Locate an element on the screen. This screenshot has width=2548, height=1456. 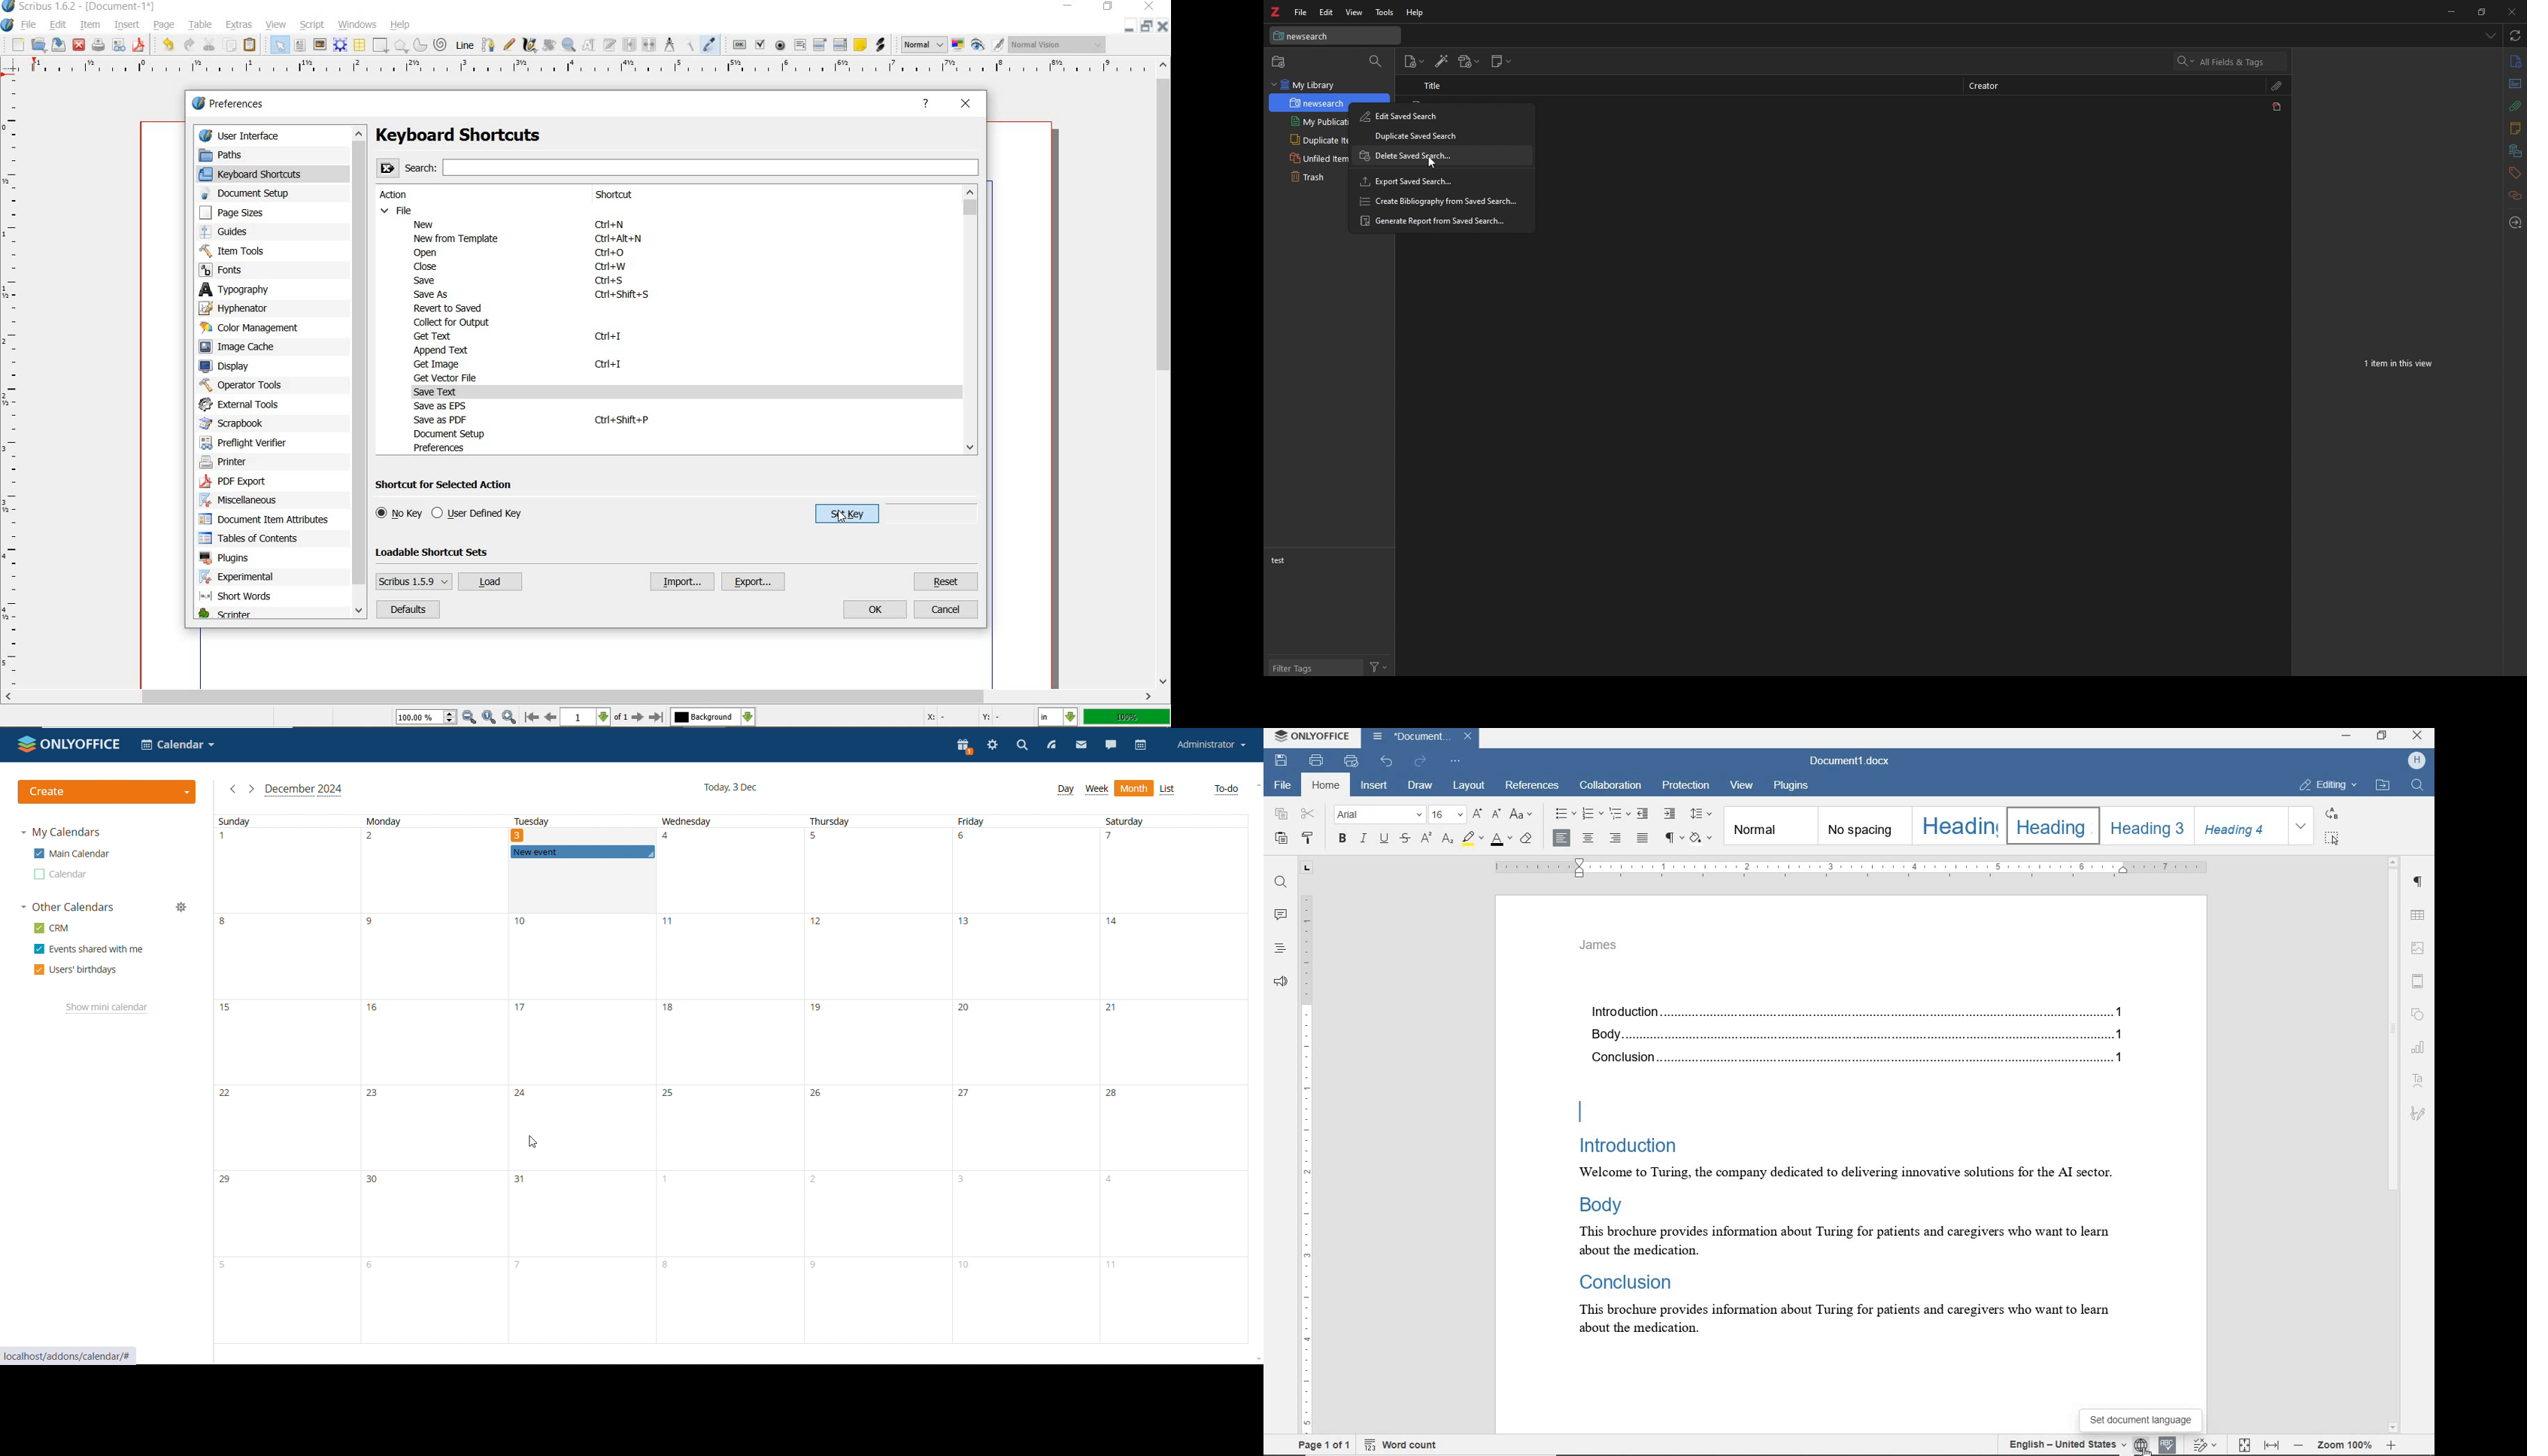
justified is located at coordinates (1644, 839).